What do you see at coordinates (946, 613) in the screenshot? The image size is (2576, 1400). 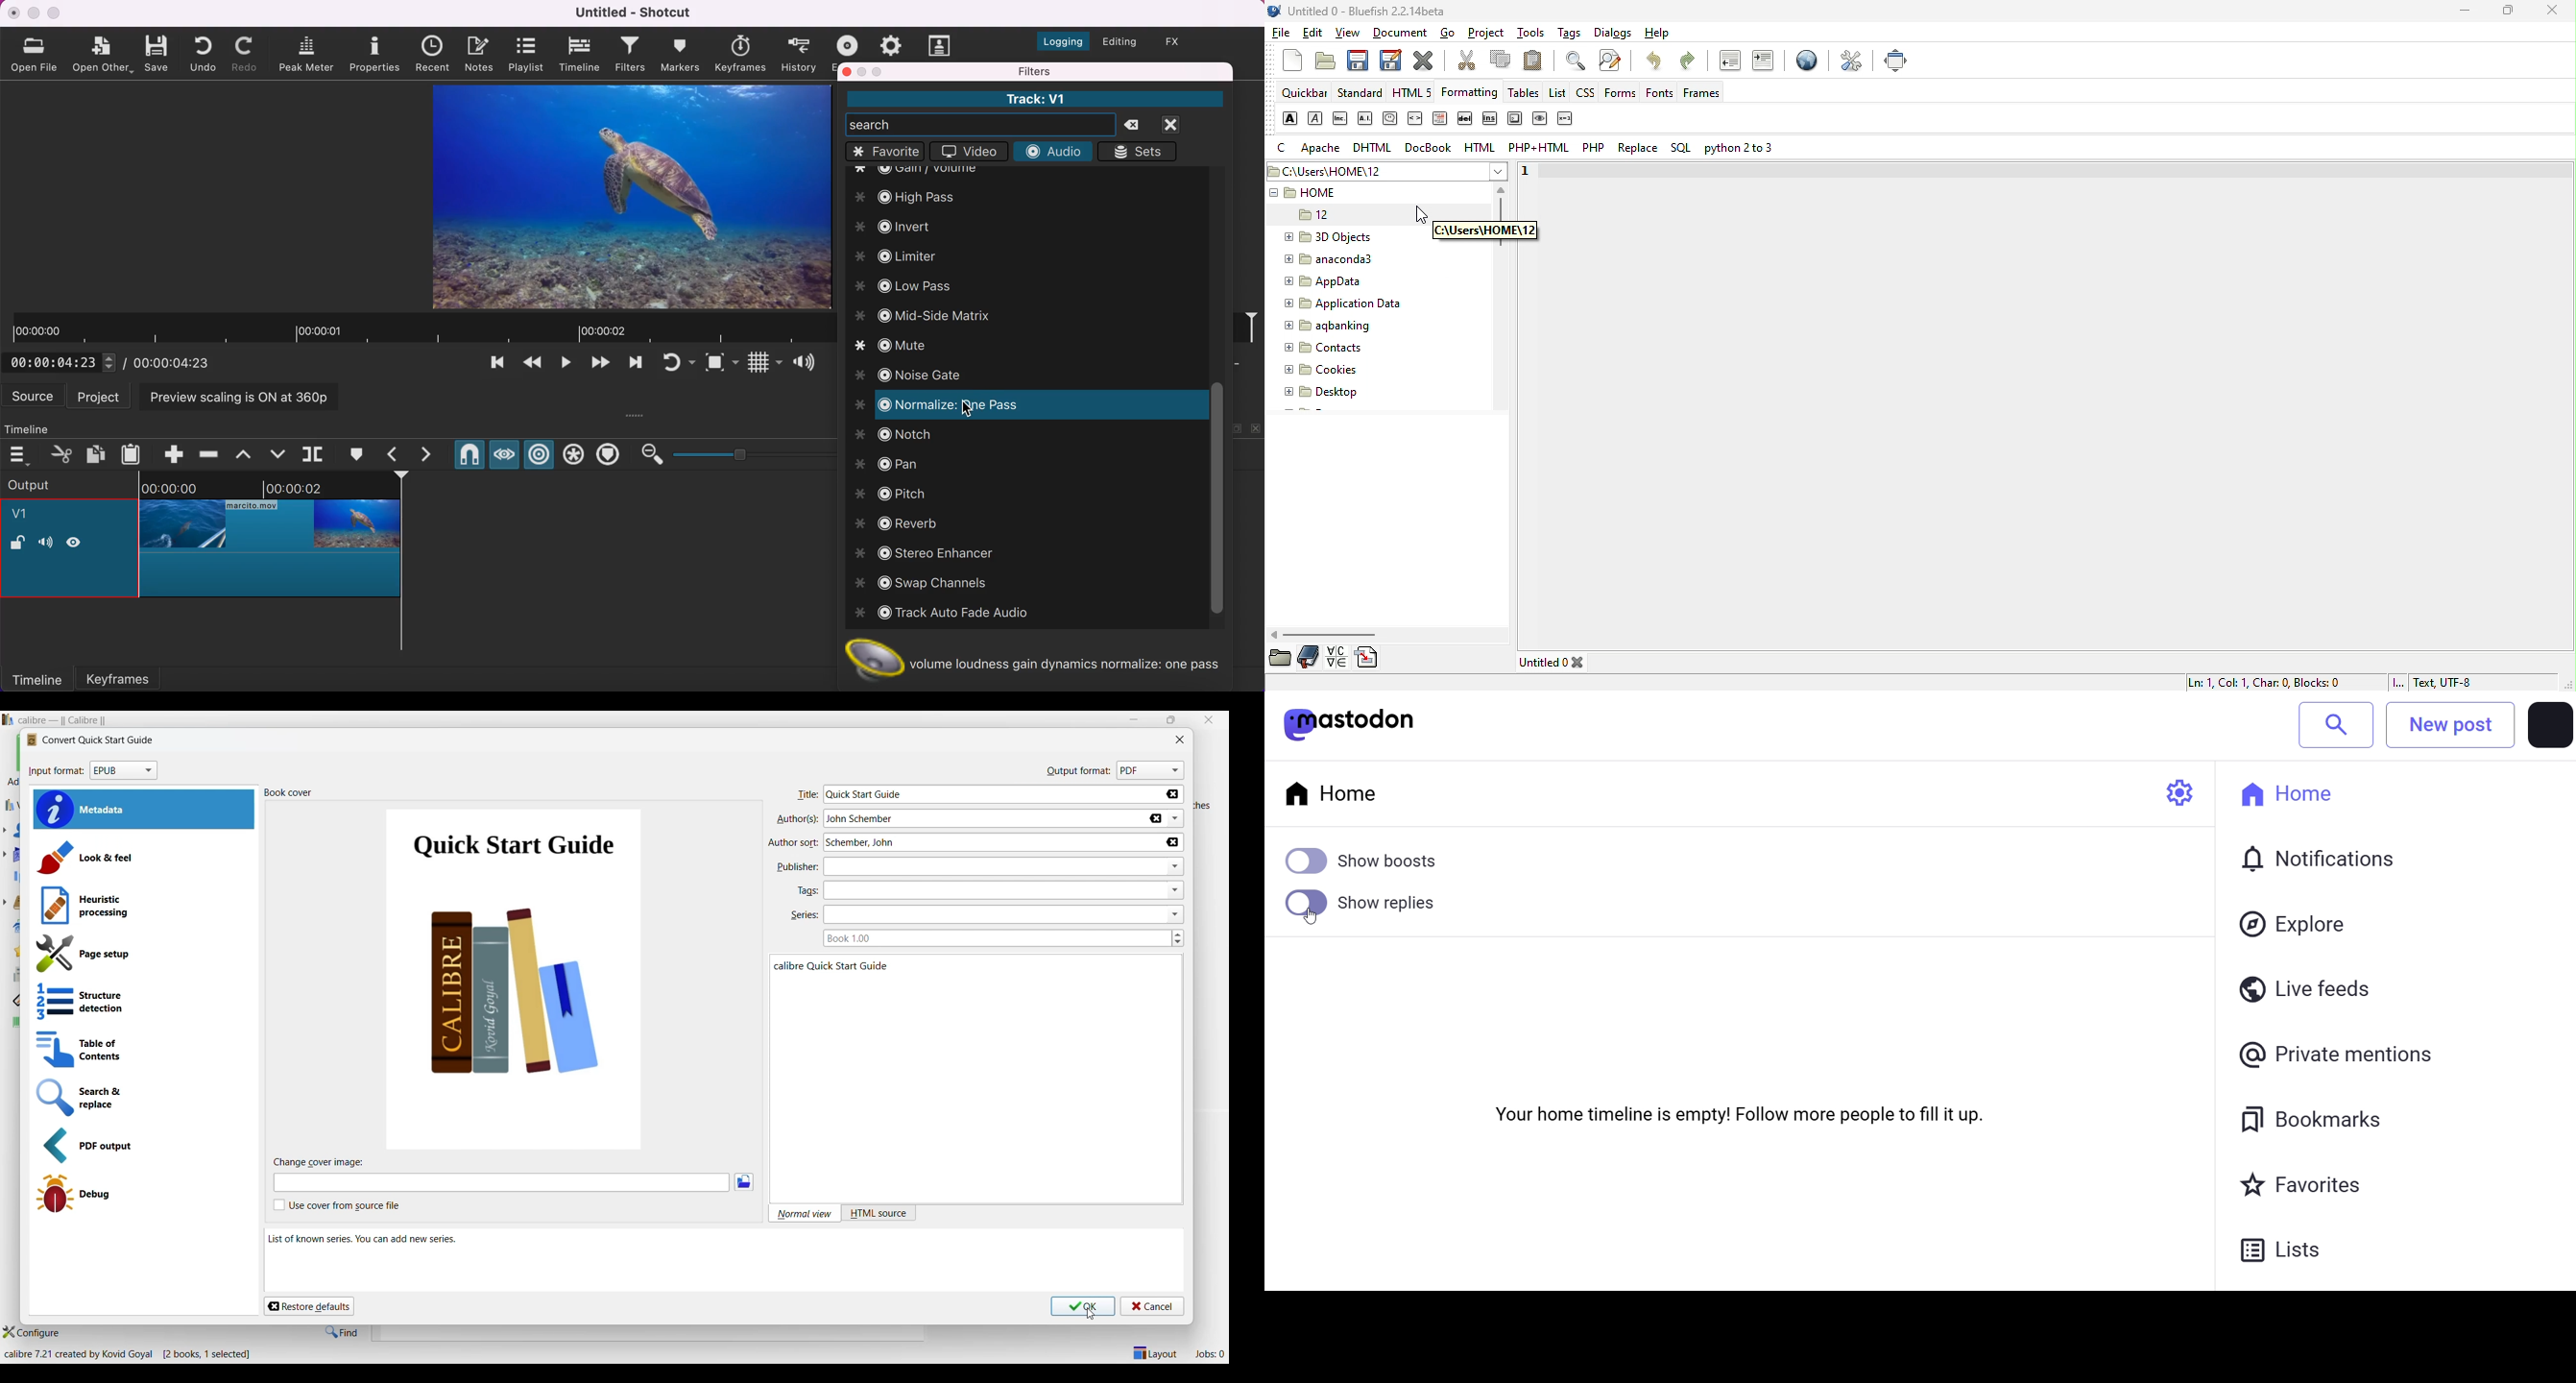 I see `track auto fade audio` at bounding box center [946, 613].